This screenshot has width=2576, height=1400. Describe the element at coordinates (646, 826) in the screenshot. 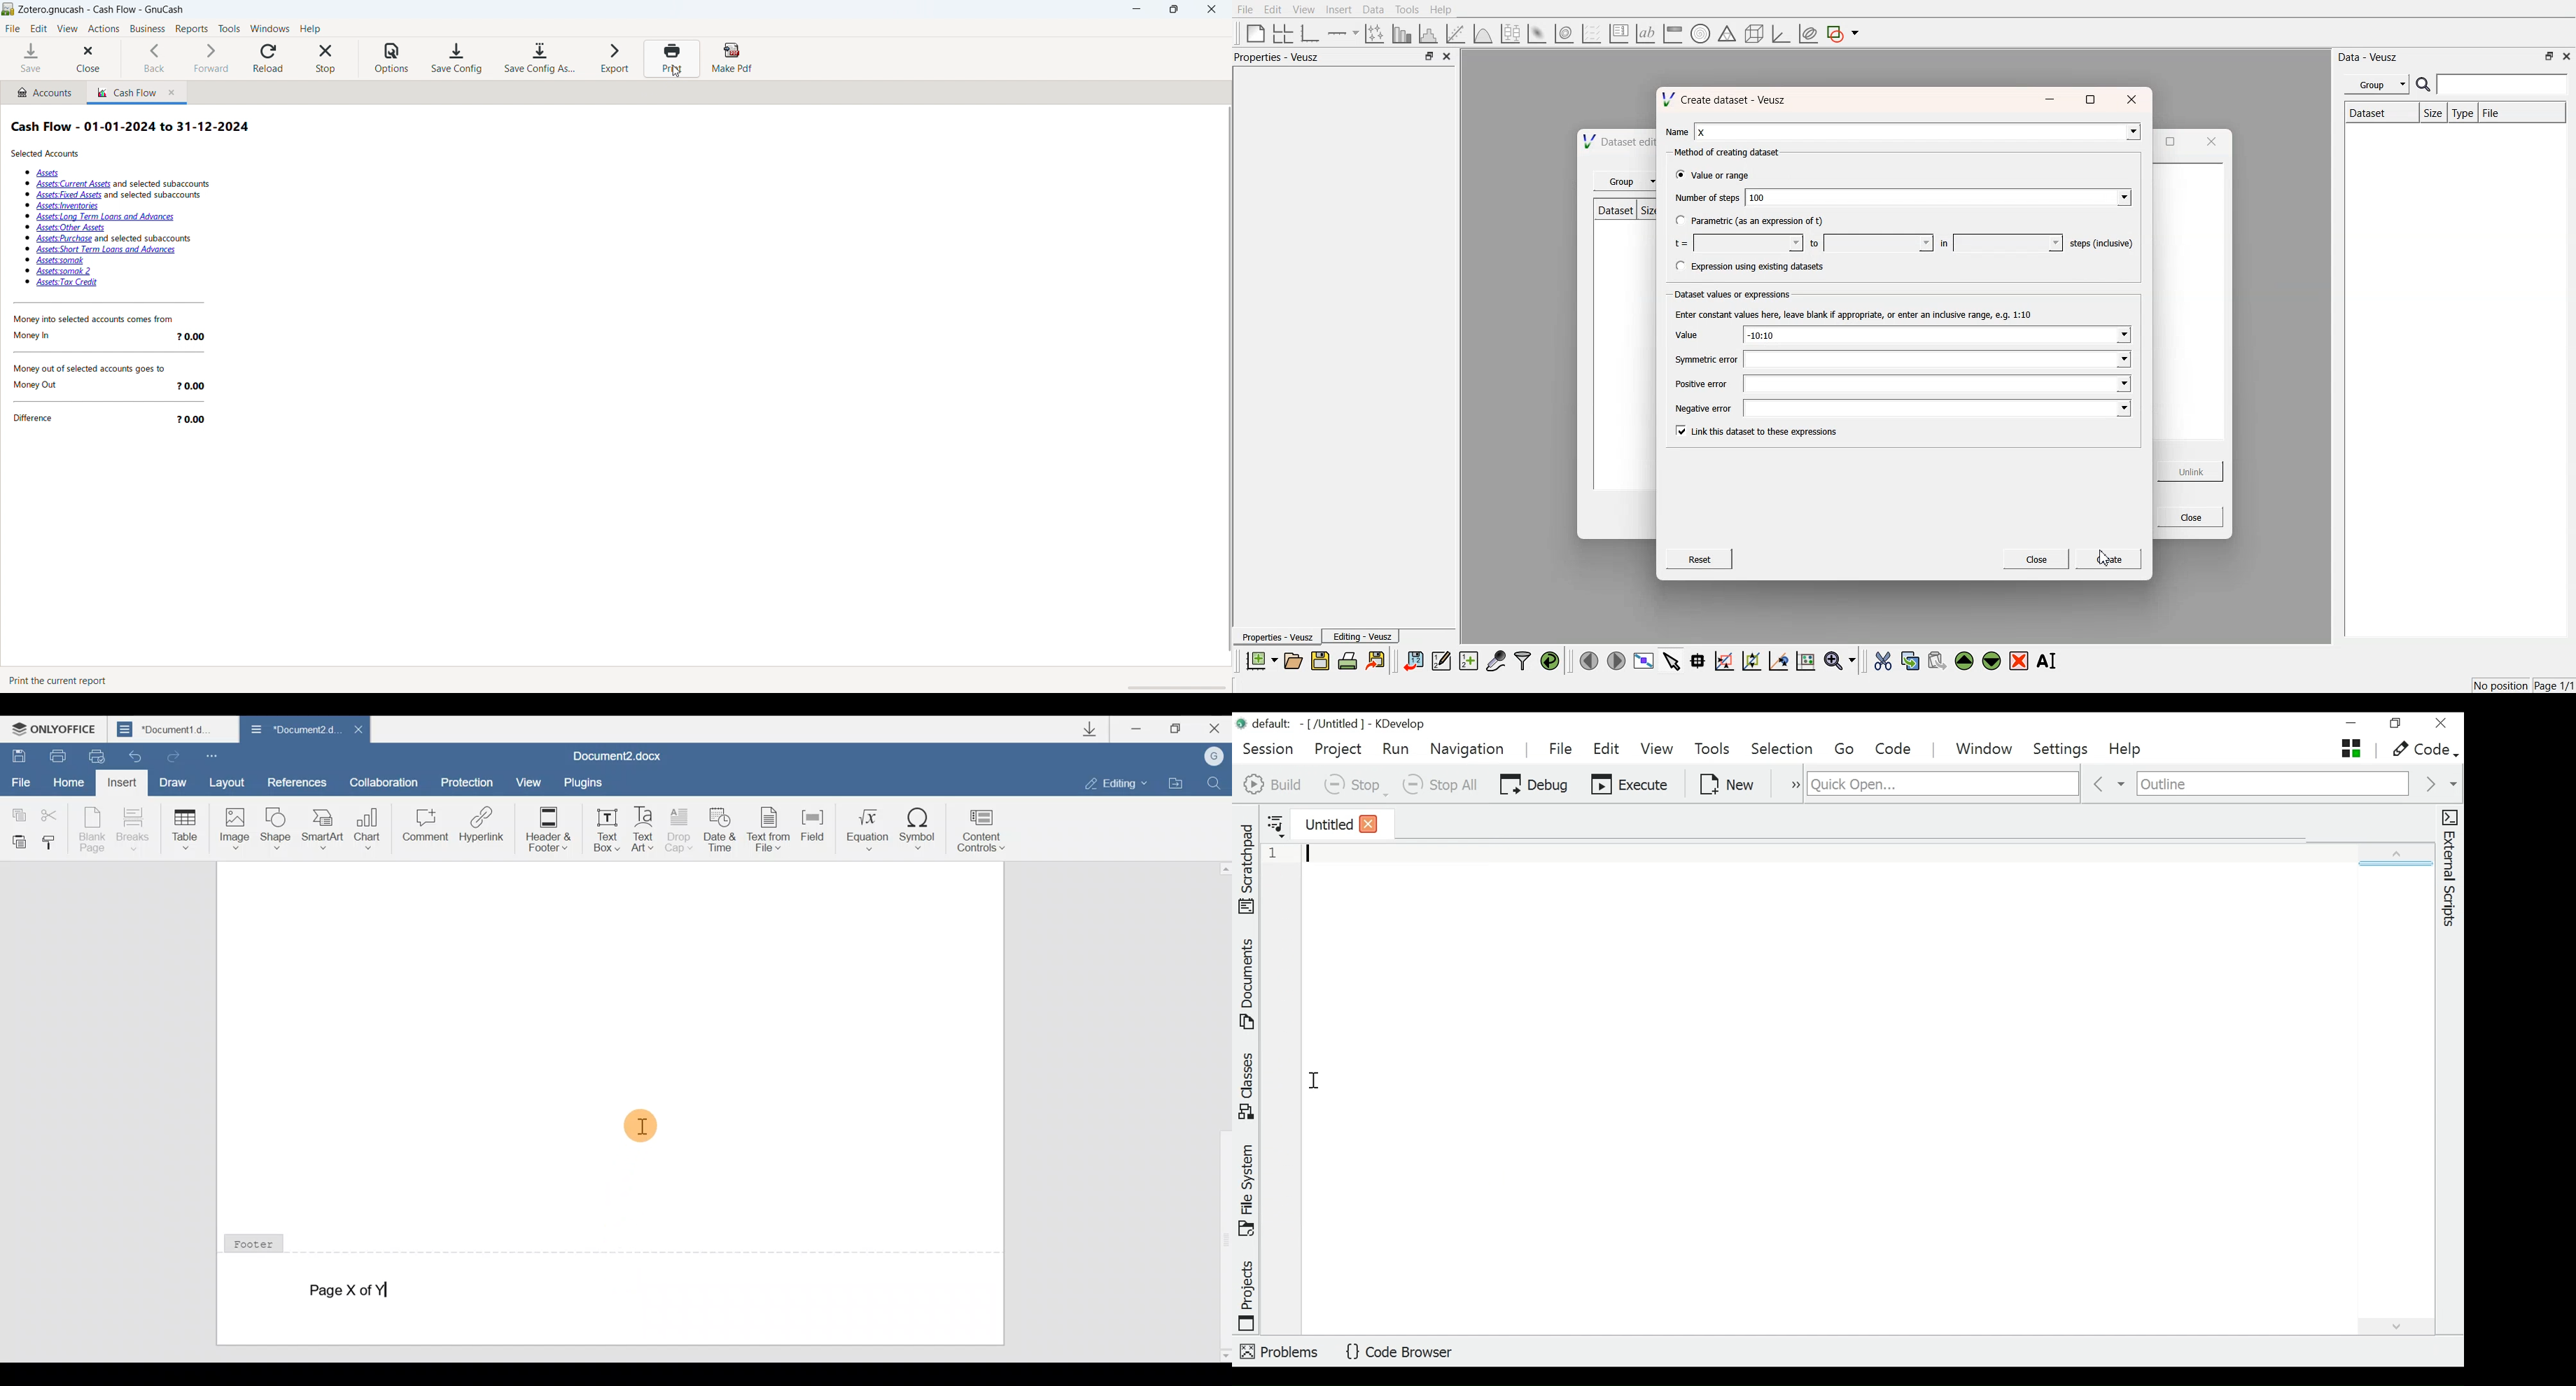

I see `Text Art` at that location.